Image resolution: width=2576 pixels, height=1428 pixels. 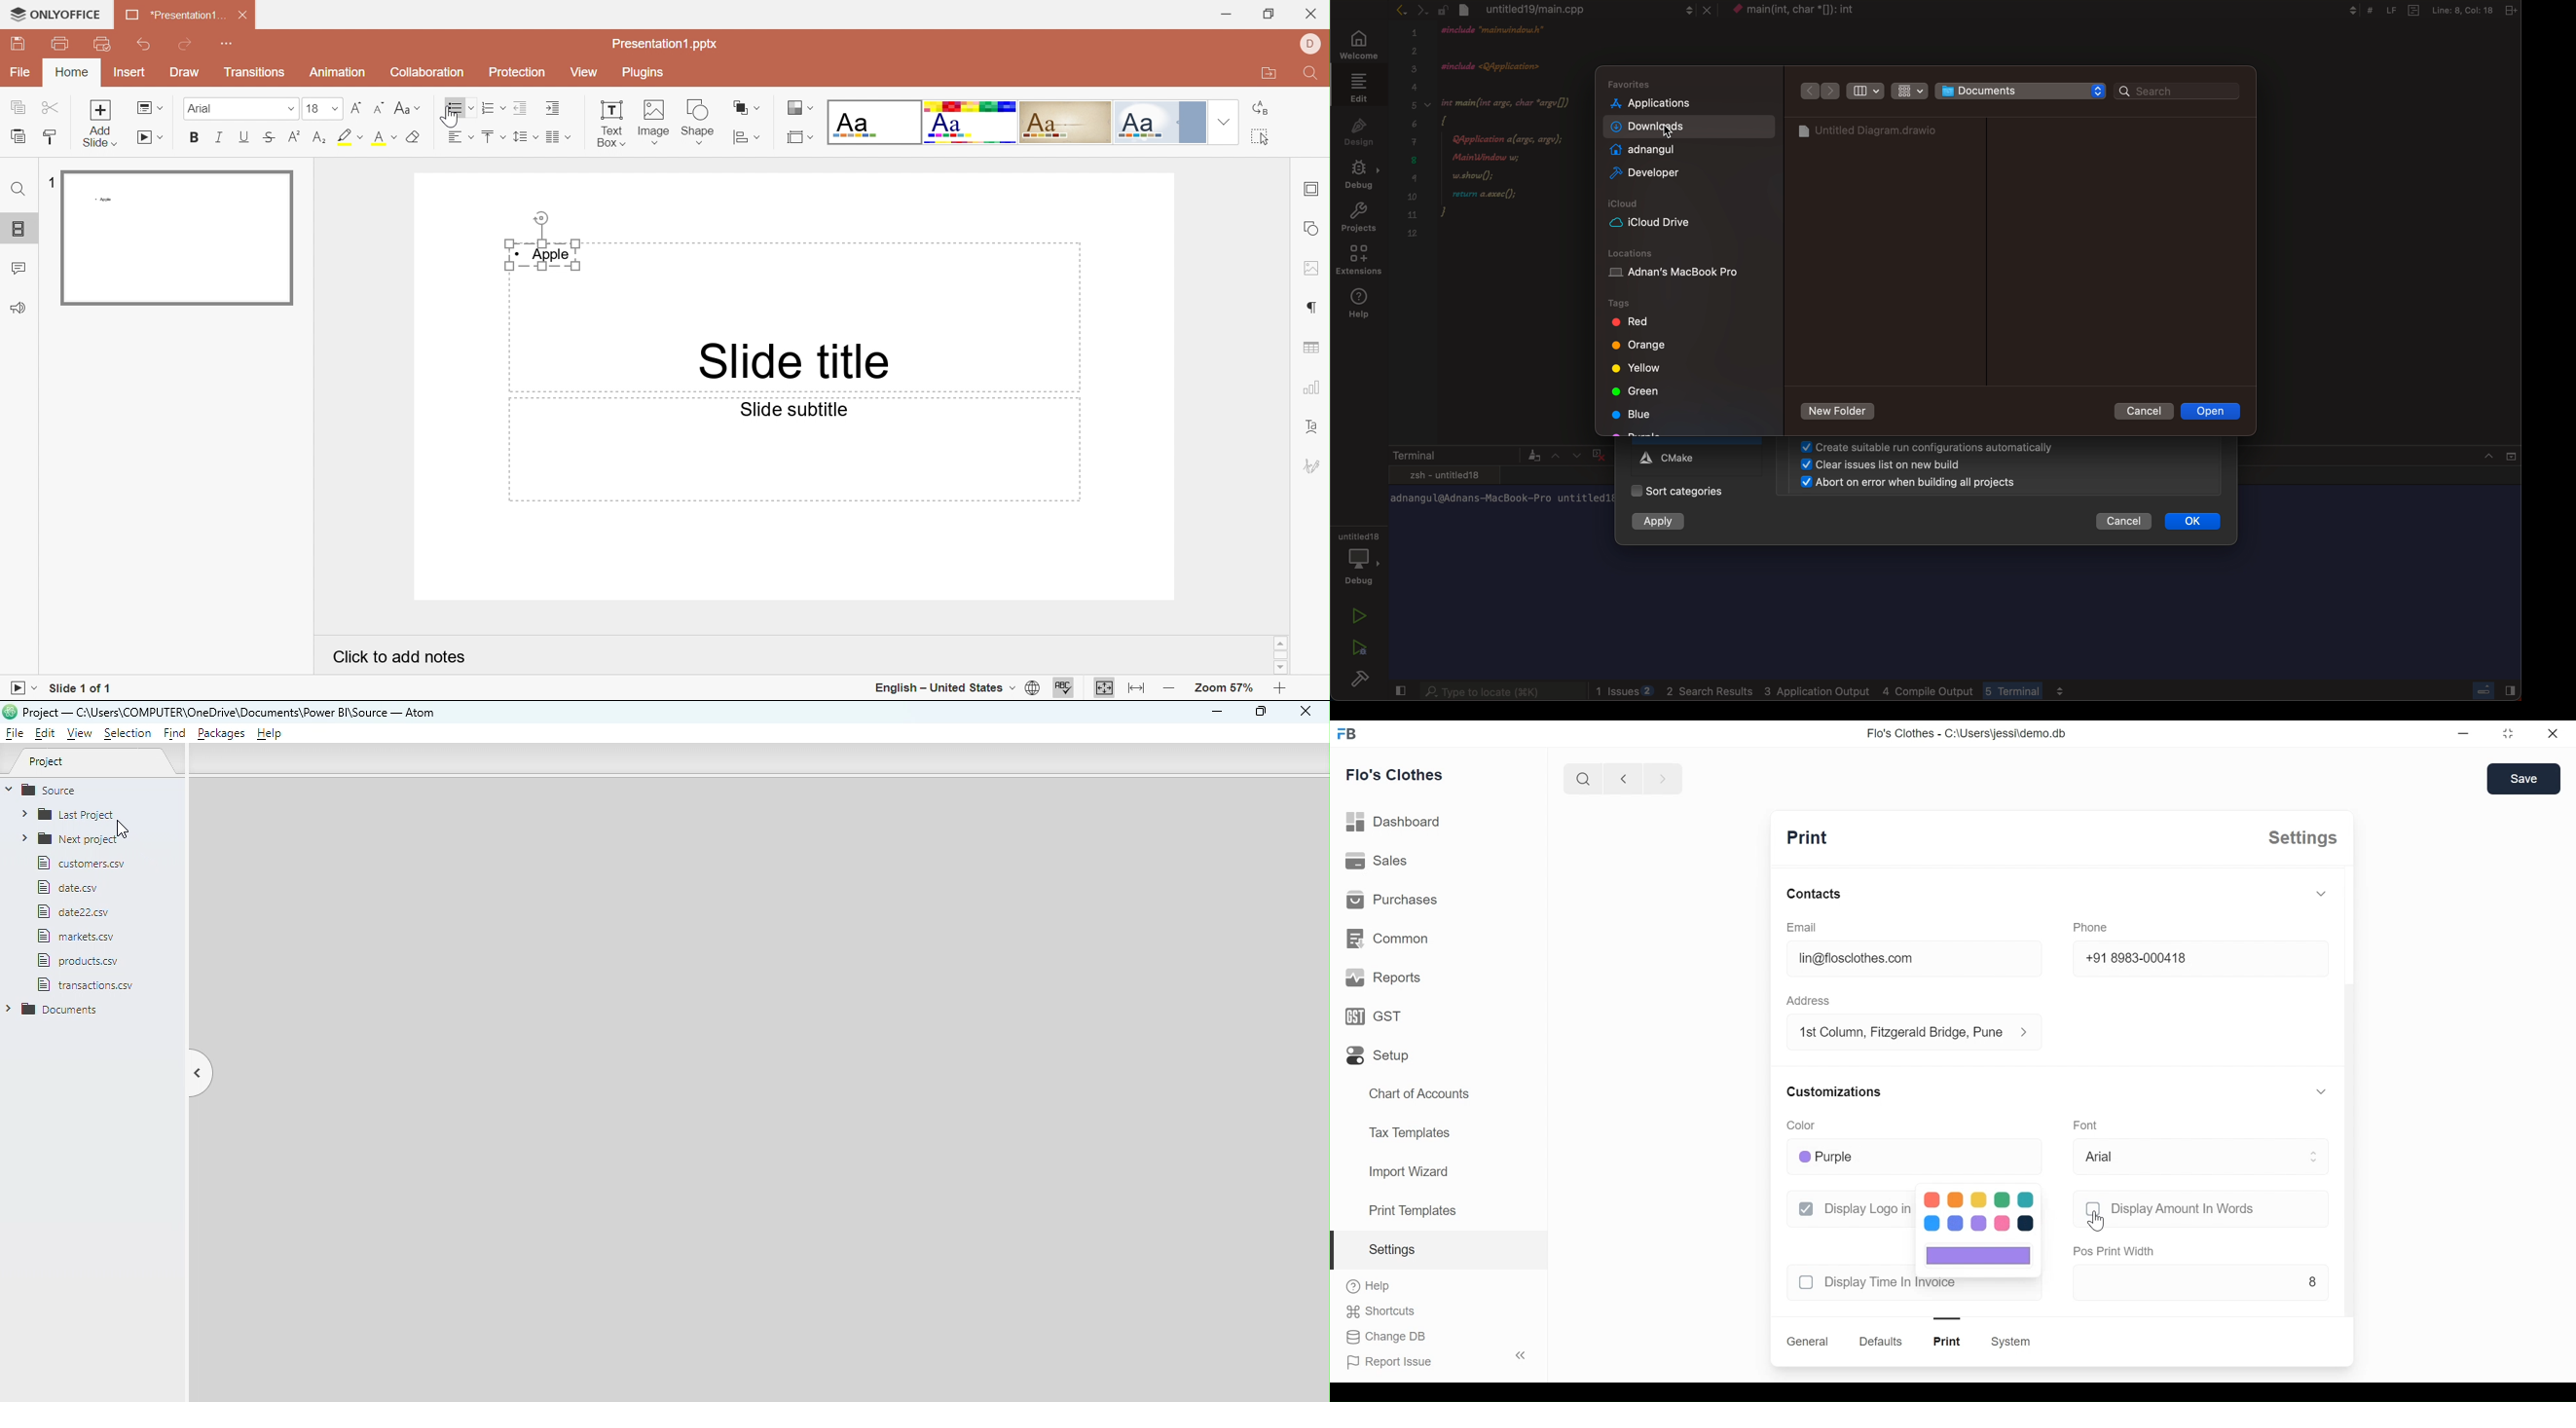 I want to click on DELL, so click(x=1314, y=45).